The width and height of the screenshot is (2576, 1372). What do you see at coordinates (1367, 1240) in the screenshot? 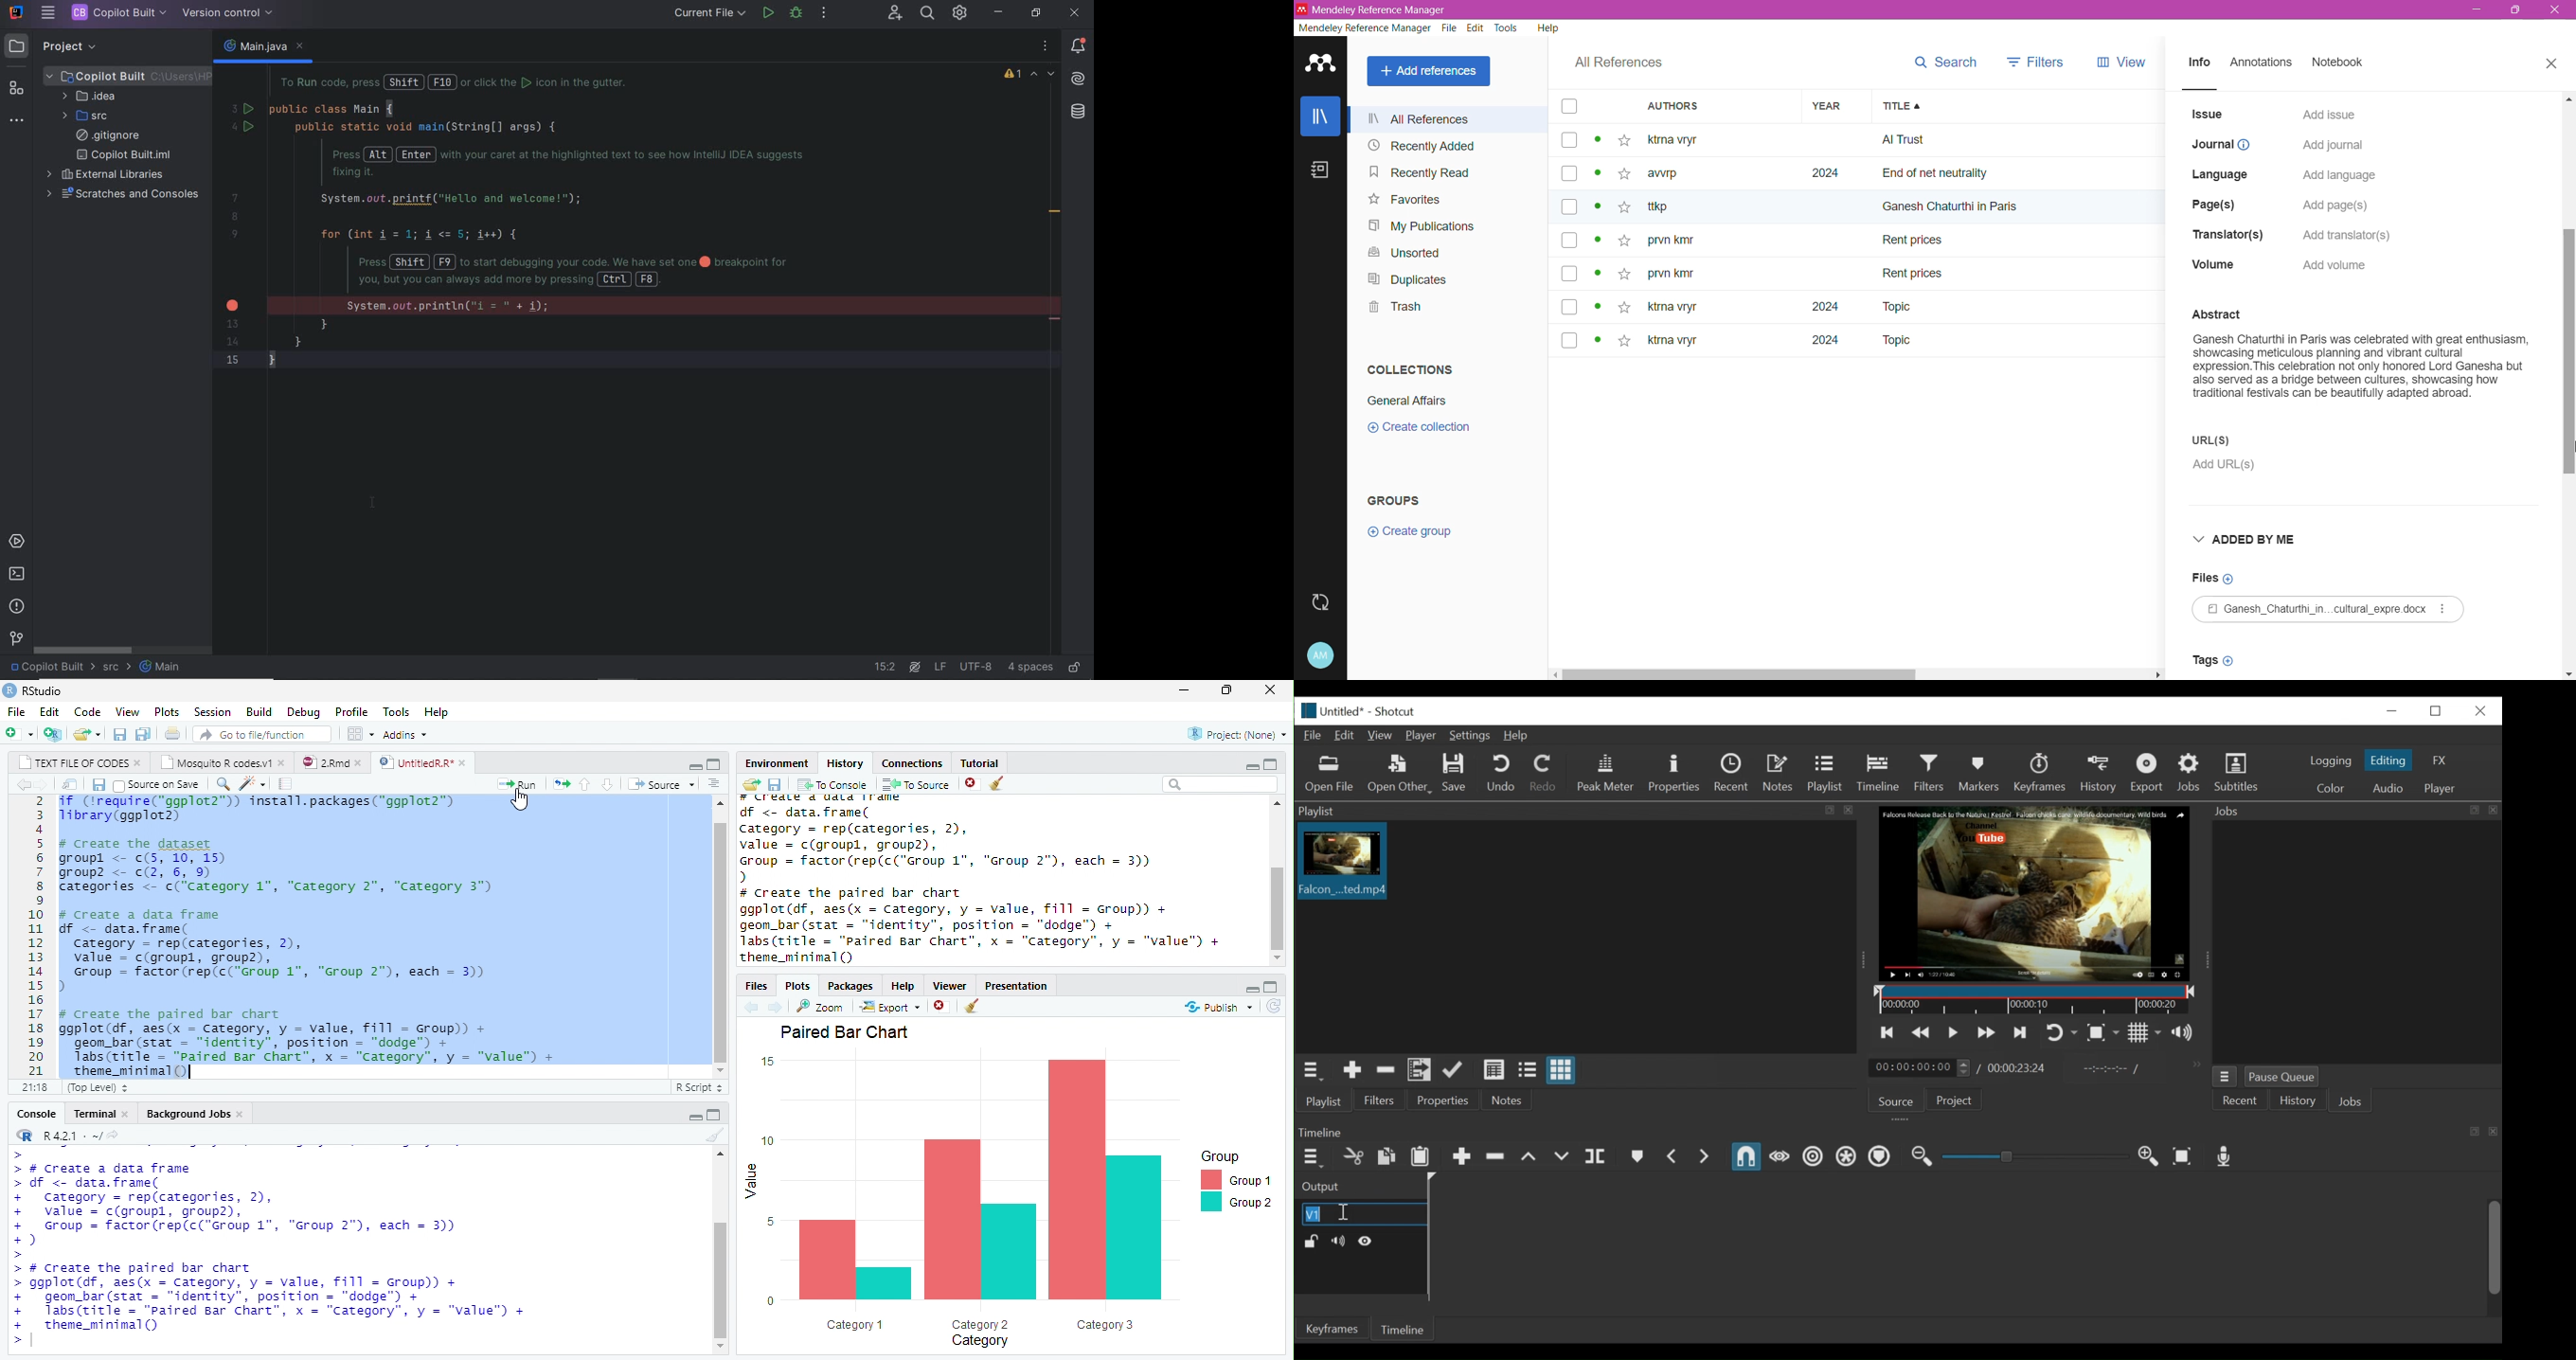
I see `Hide` at bounding box center [1367, 1240].